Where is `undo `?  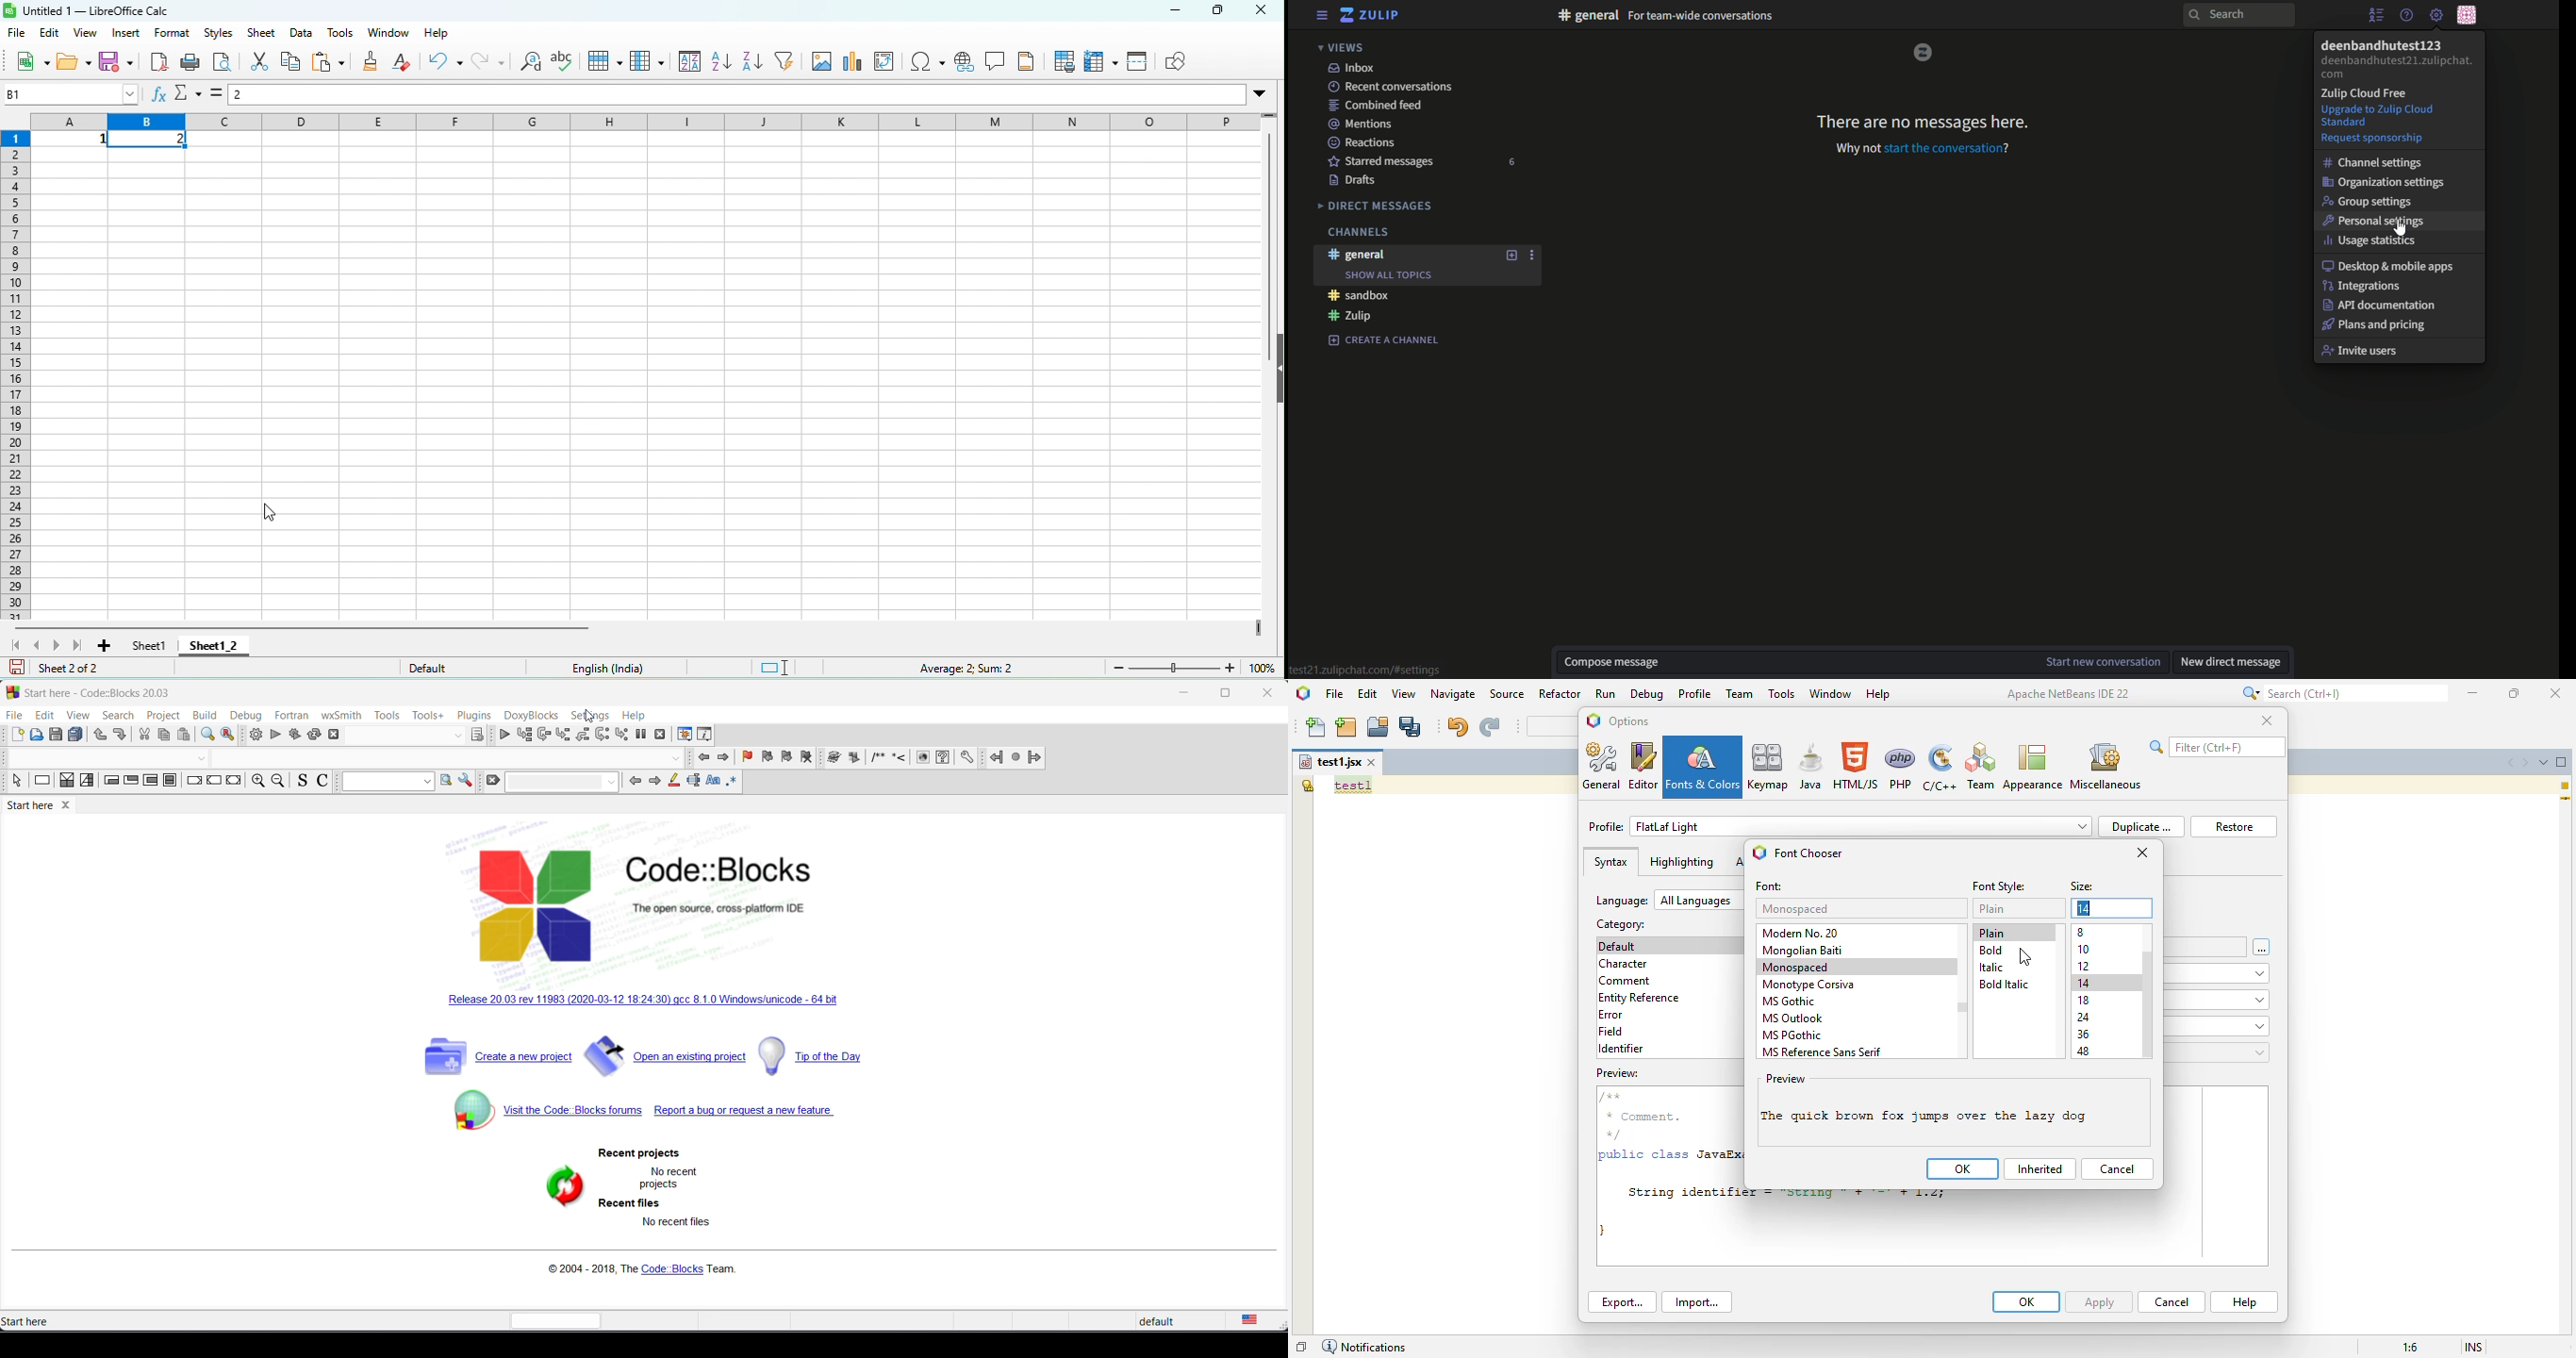
undo  is located at coordinates (445, 63).